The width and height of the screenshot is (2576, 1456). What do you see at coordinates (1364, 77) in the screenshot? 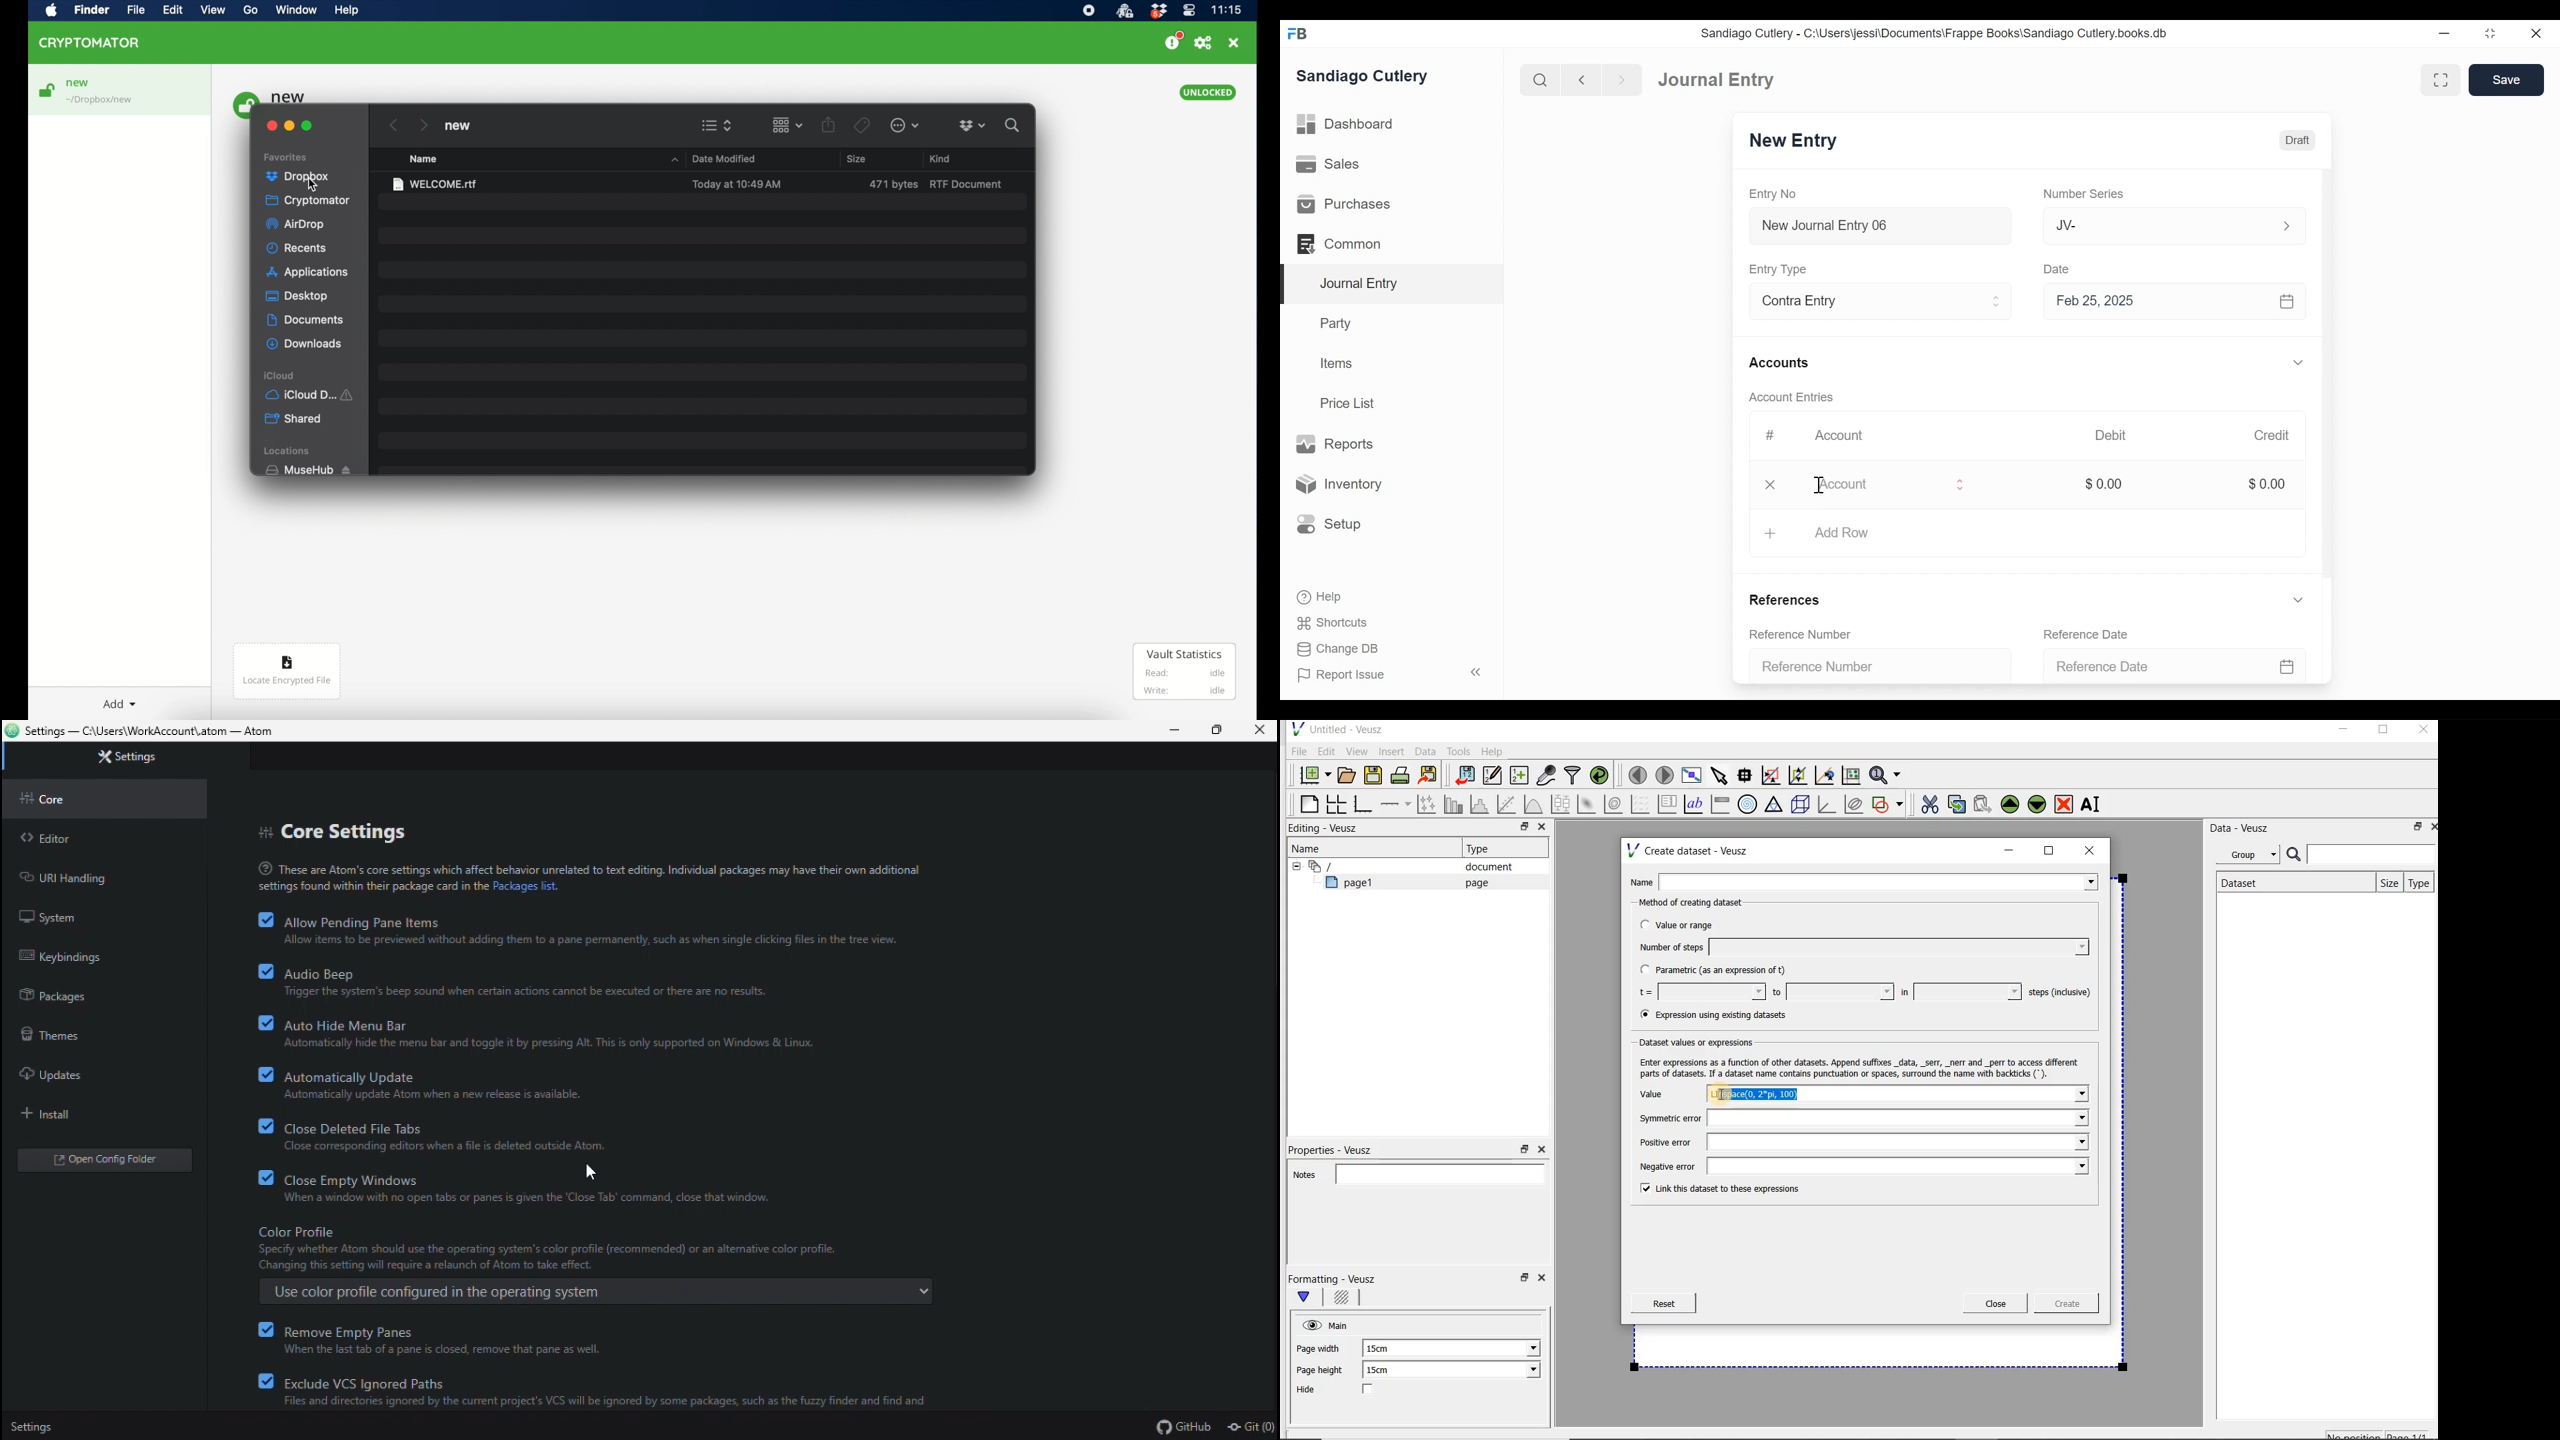
I see `Sandiago Cutlery` at bounding box center [1364, 77].